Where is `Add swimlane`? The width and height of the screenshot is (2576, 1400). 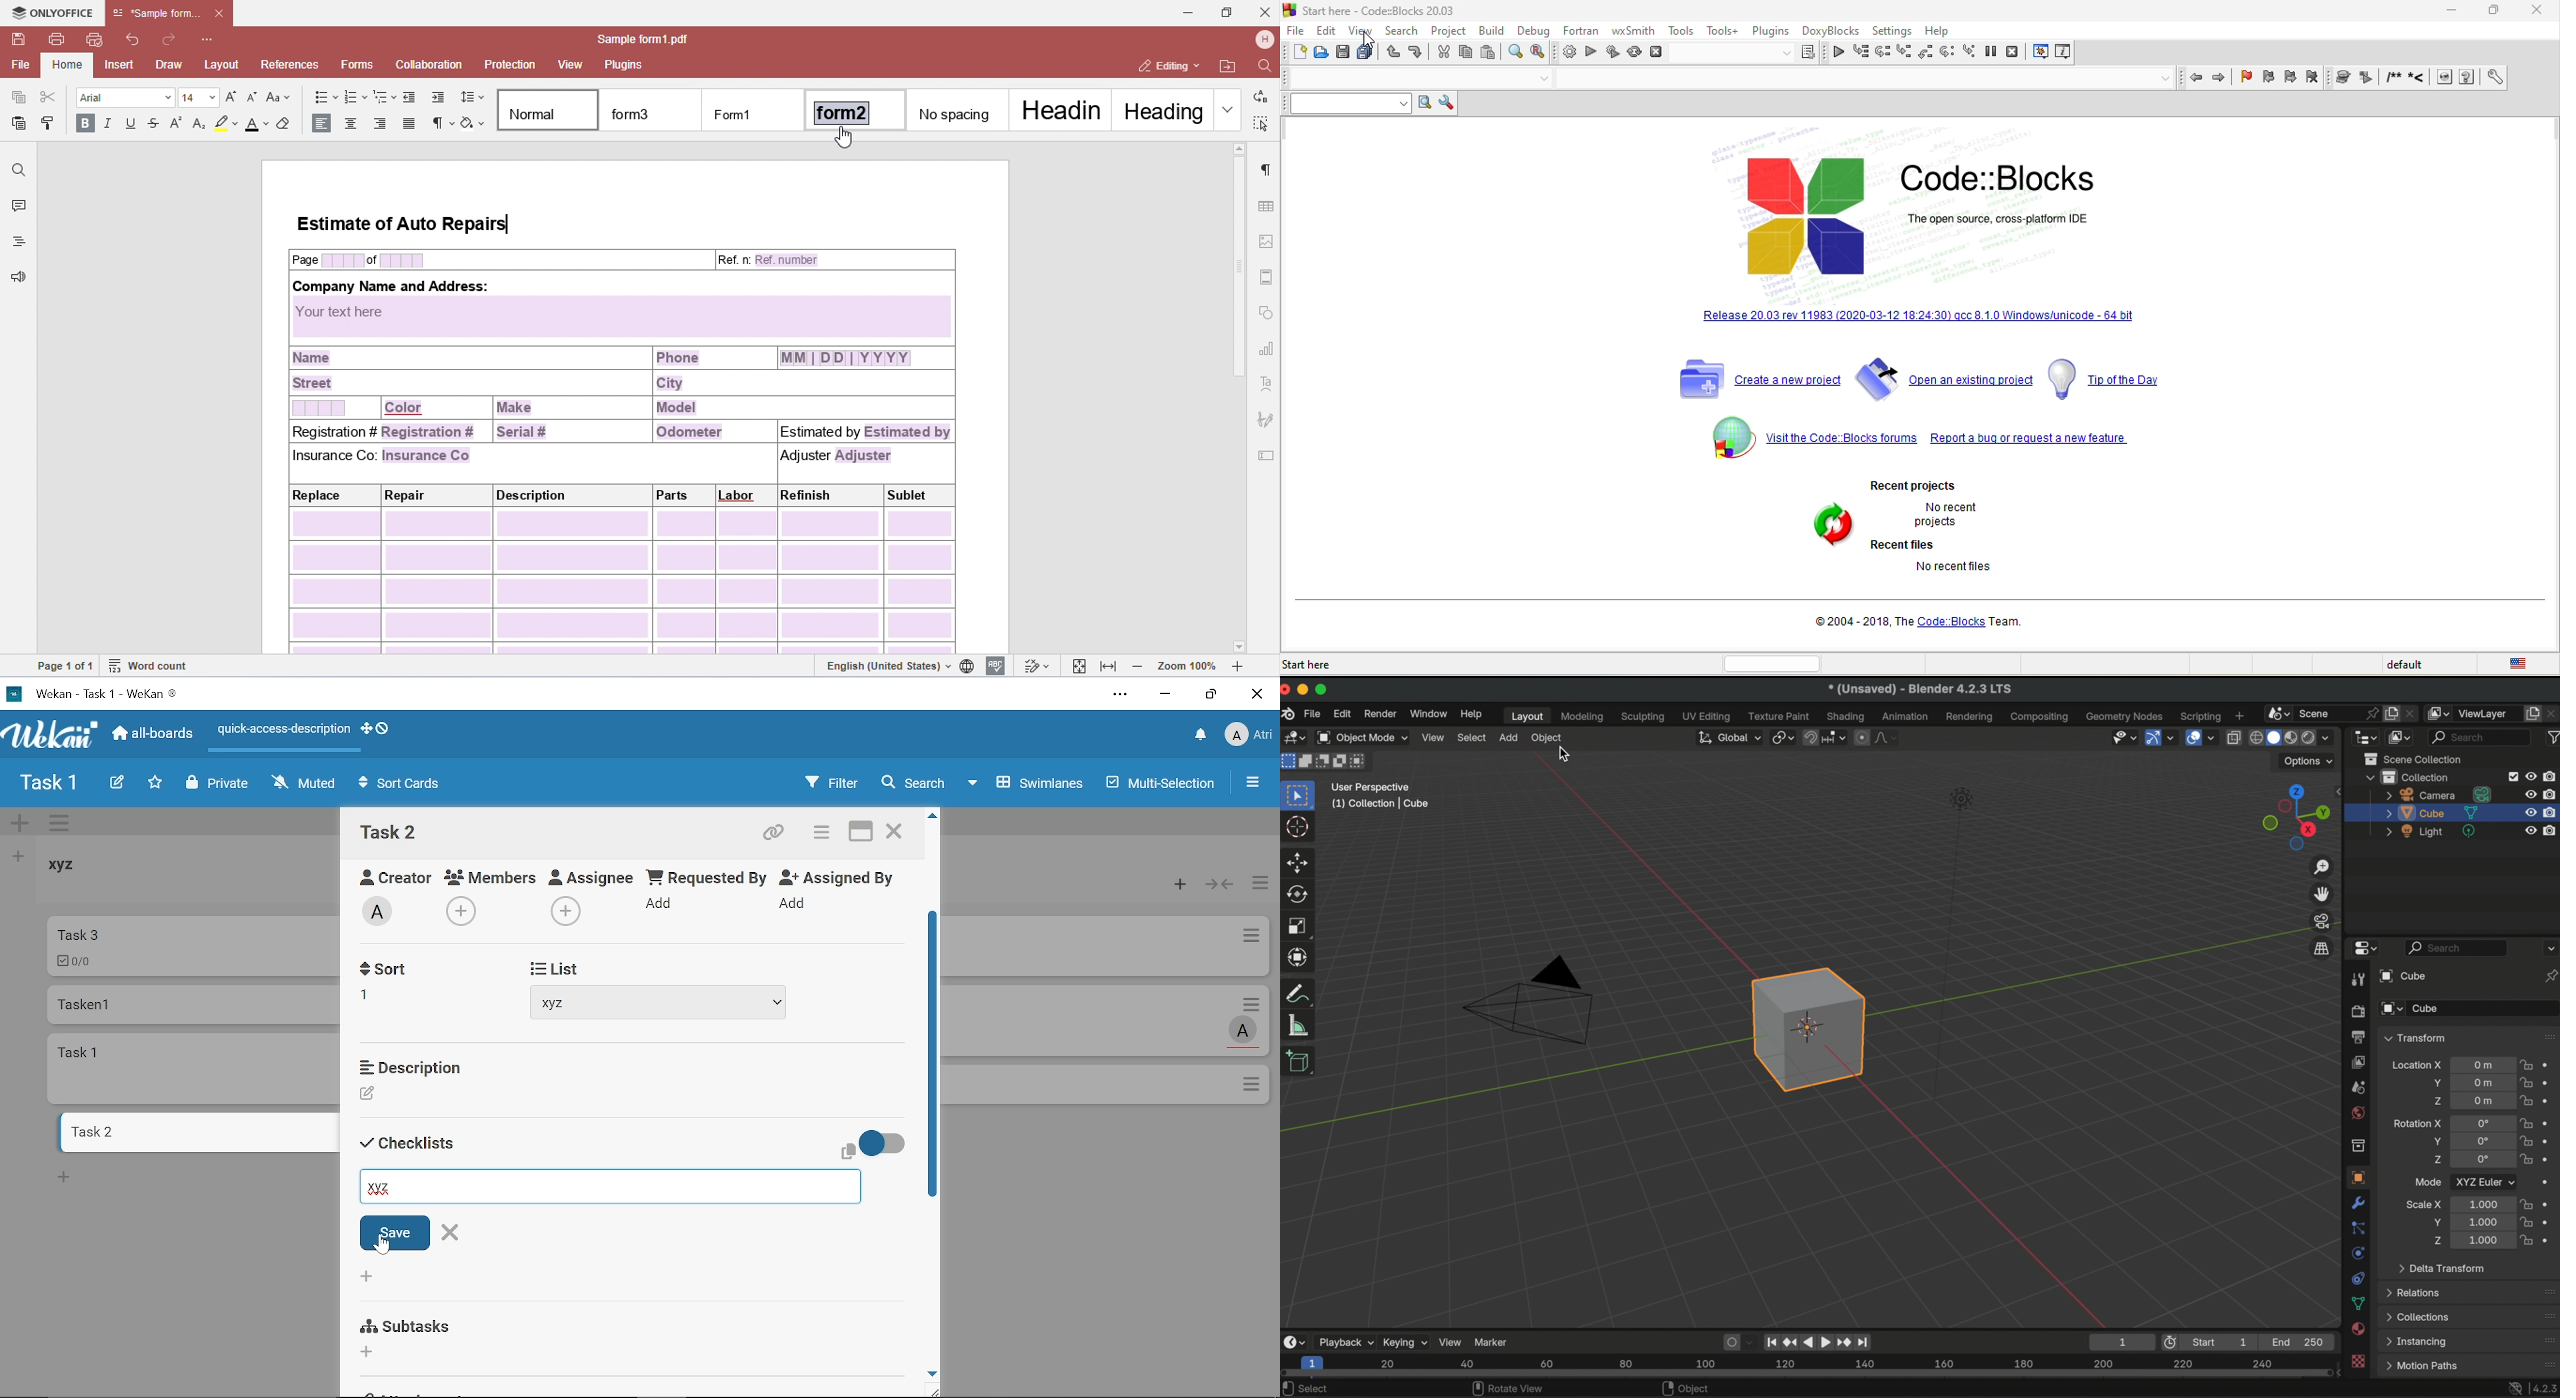 Add swimlane is located at coordinates (20, 825).